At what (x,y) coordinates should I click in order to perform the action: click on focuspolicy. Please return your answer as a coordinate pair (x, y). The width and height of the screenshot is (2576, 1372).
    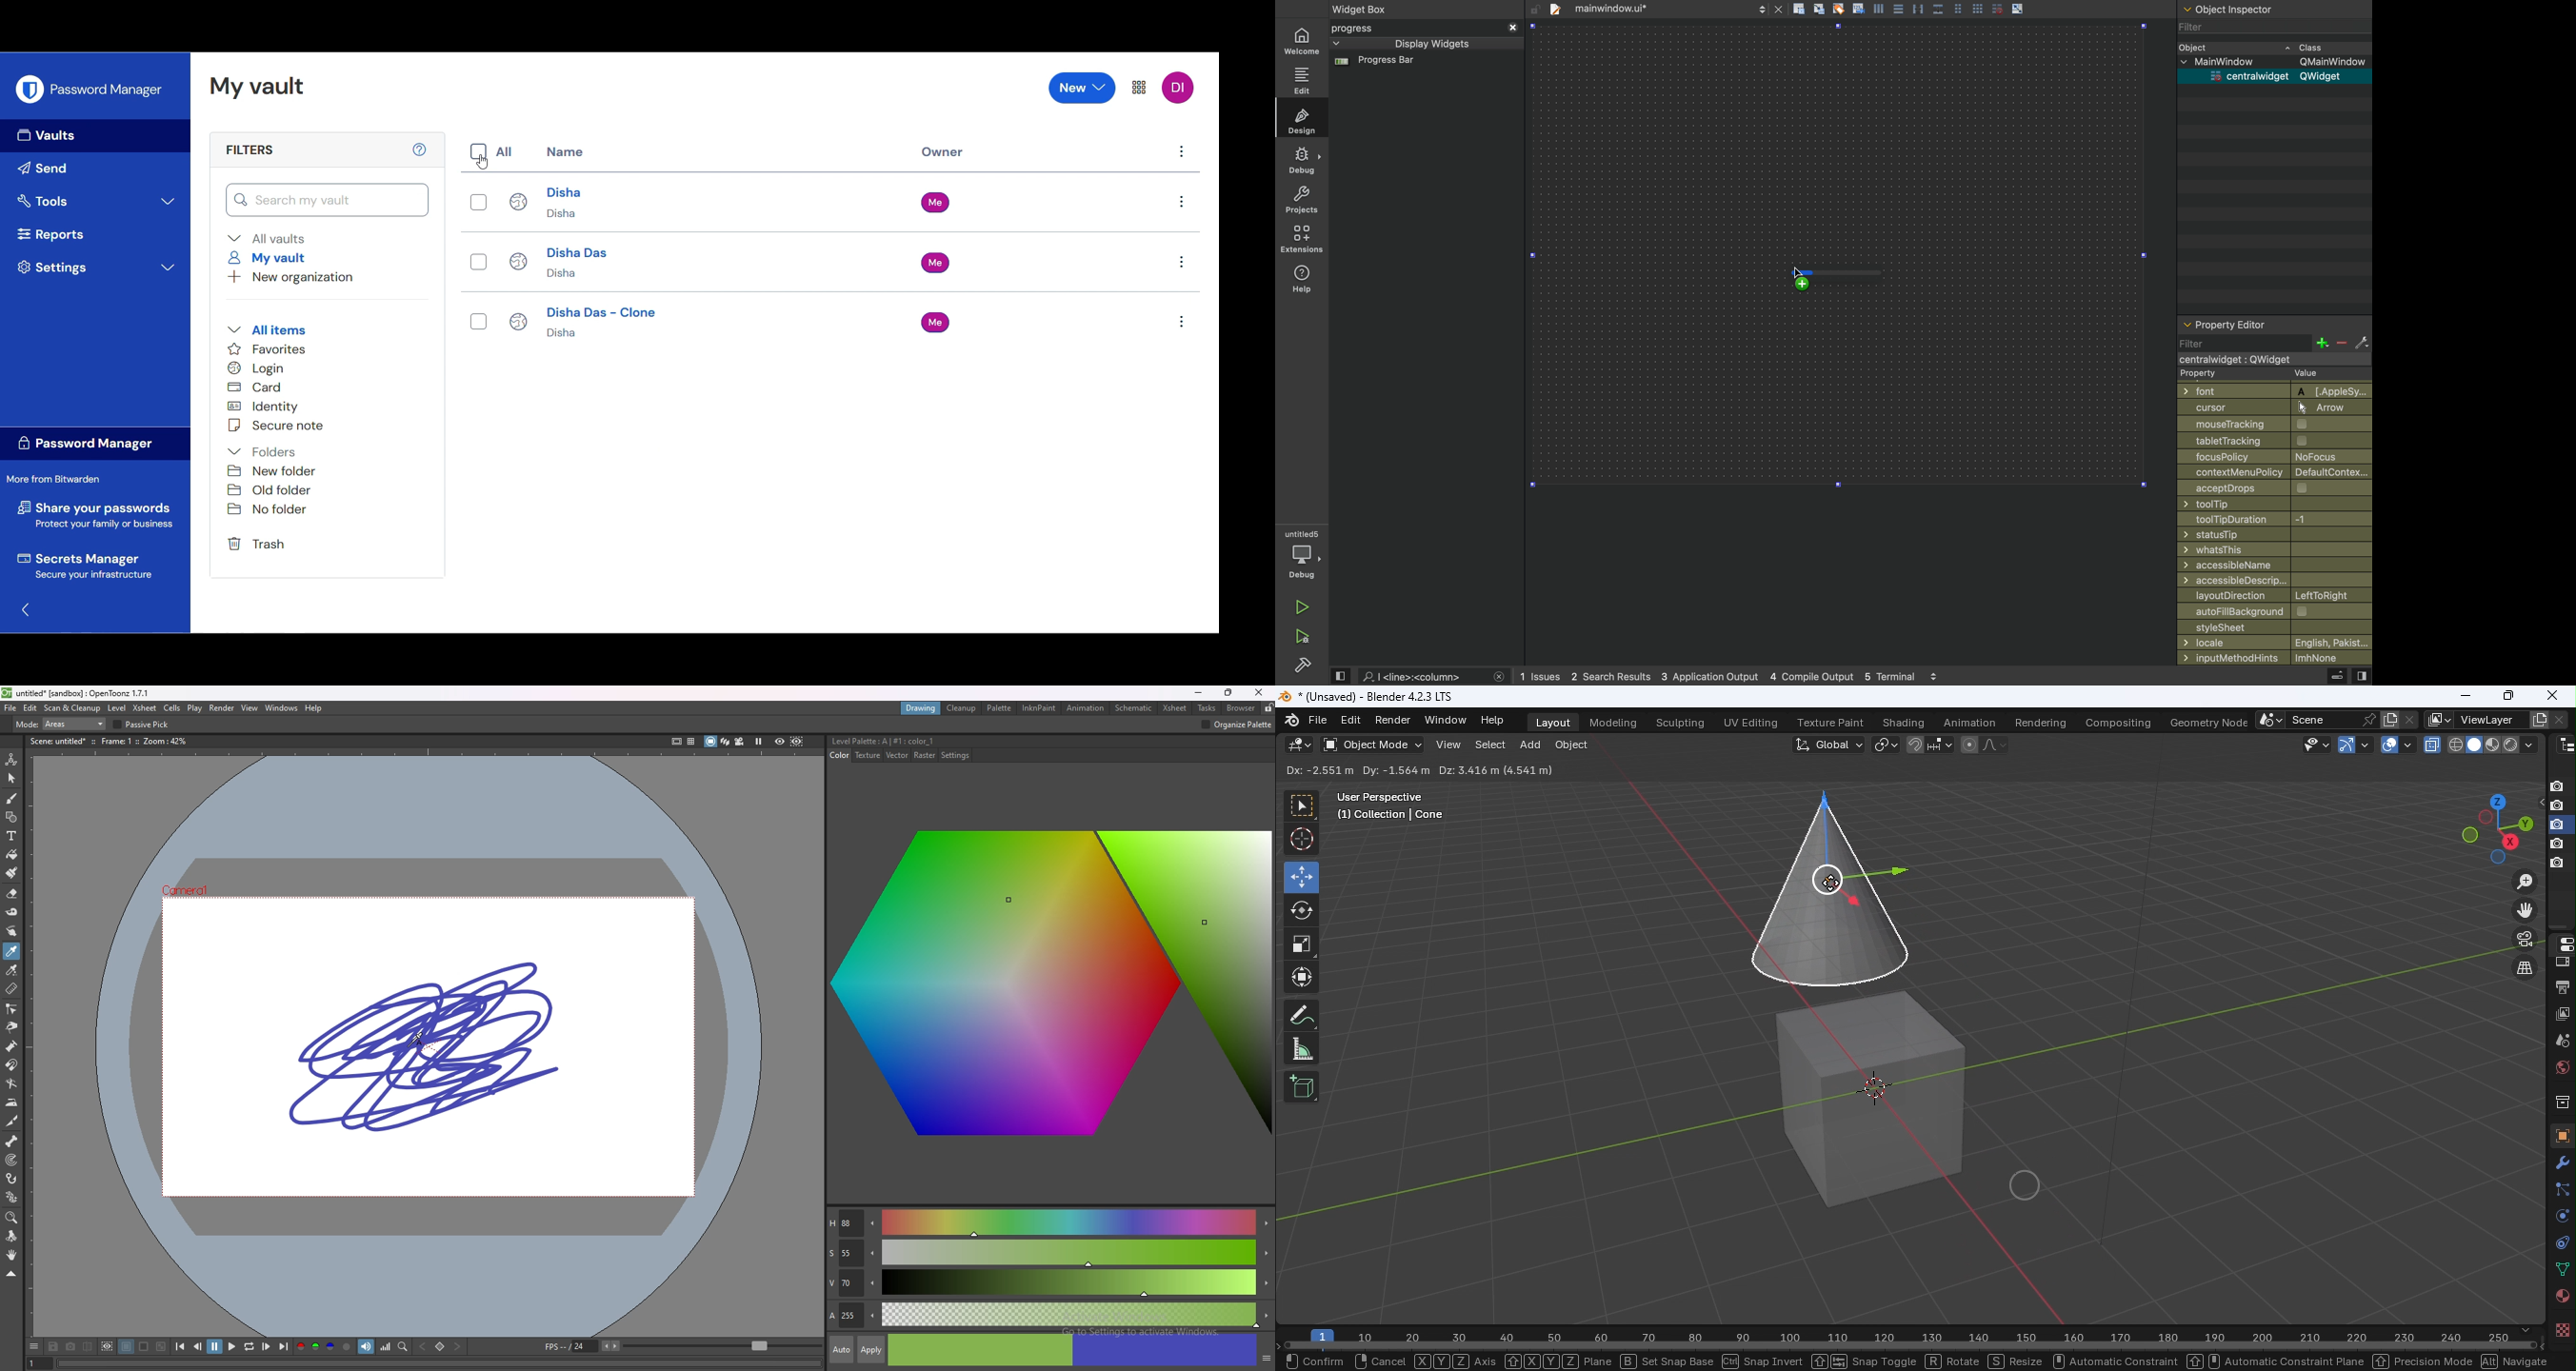
    Looking at the image, I should click on (2267, 456).